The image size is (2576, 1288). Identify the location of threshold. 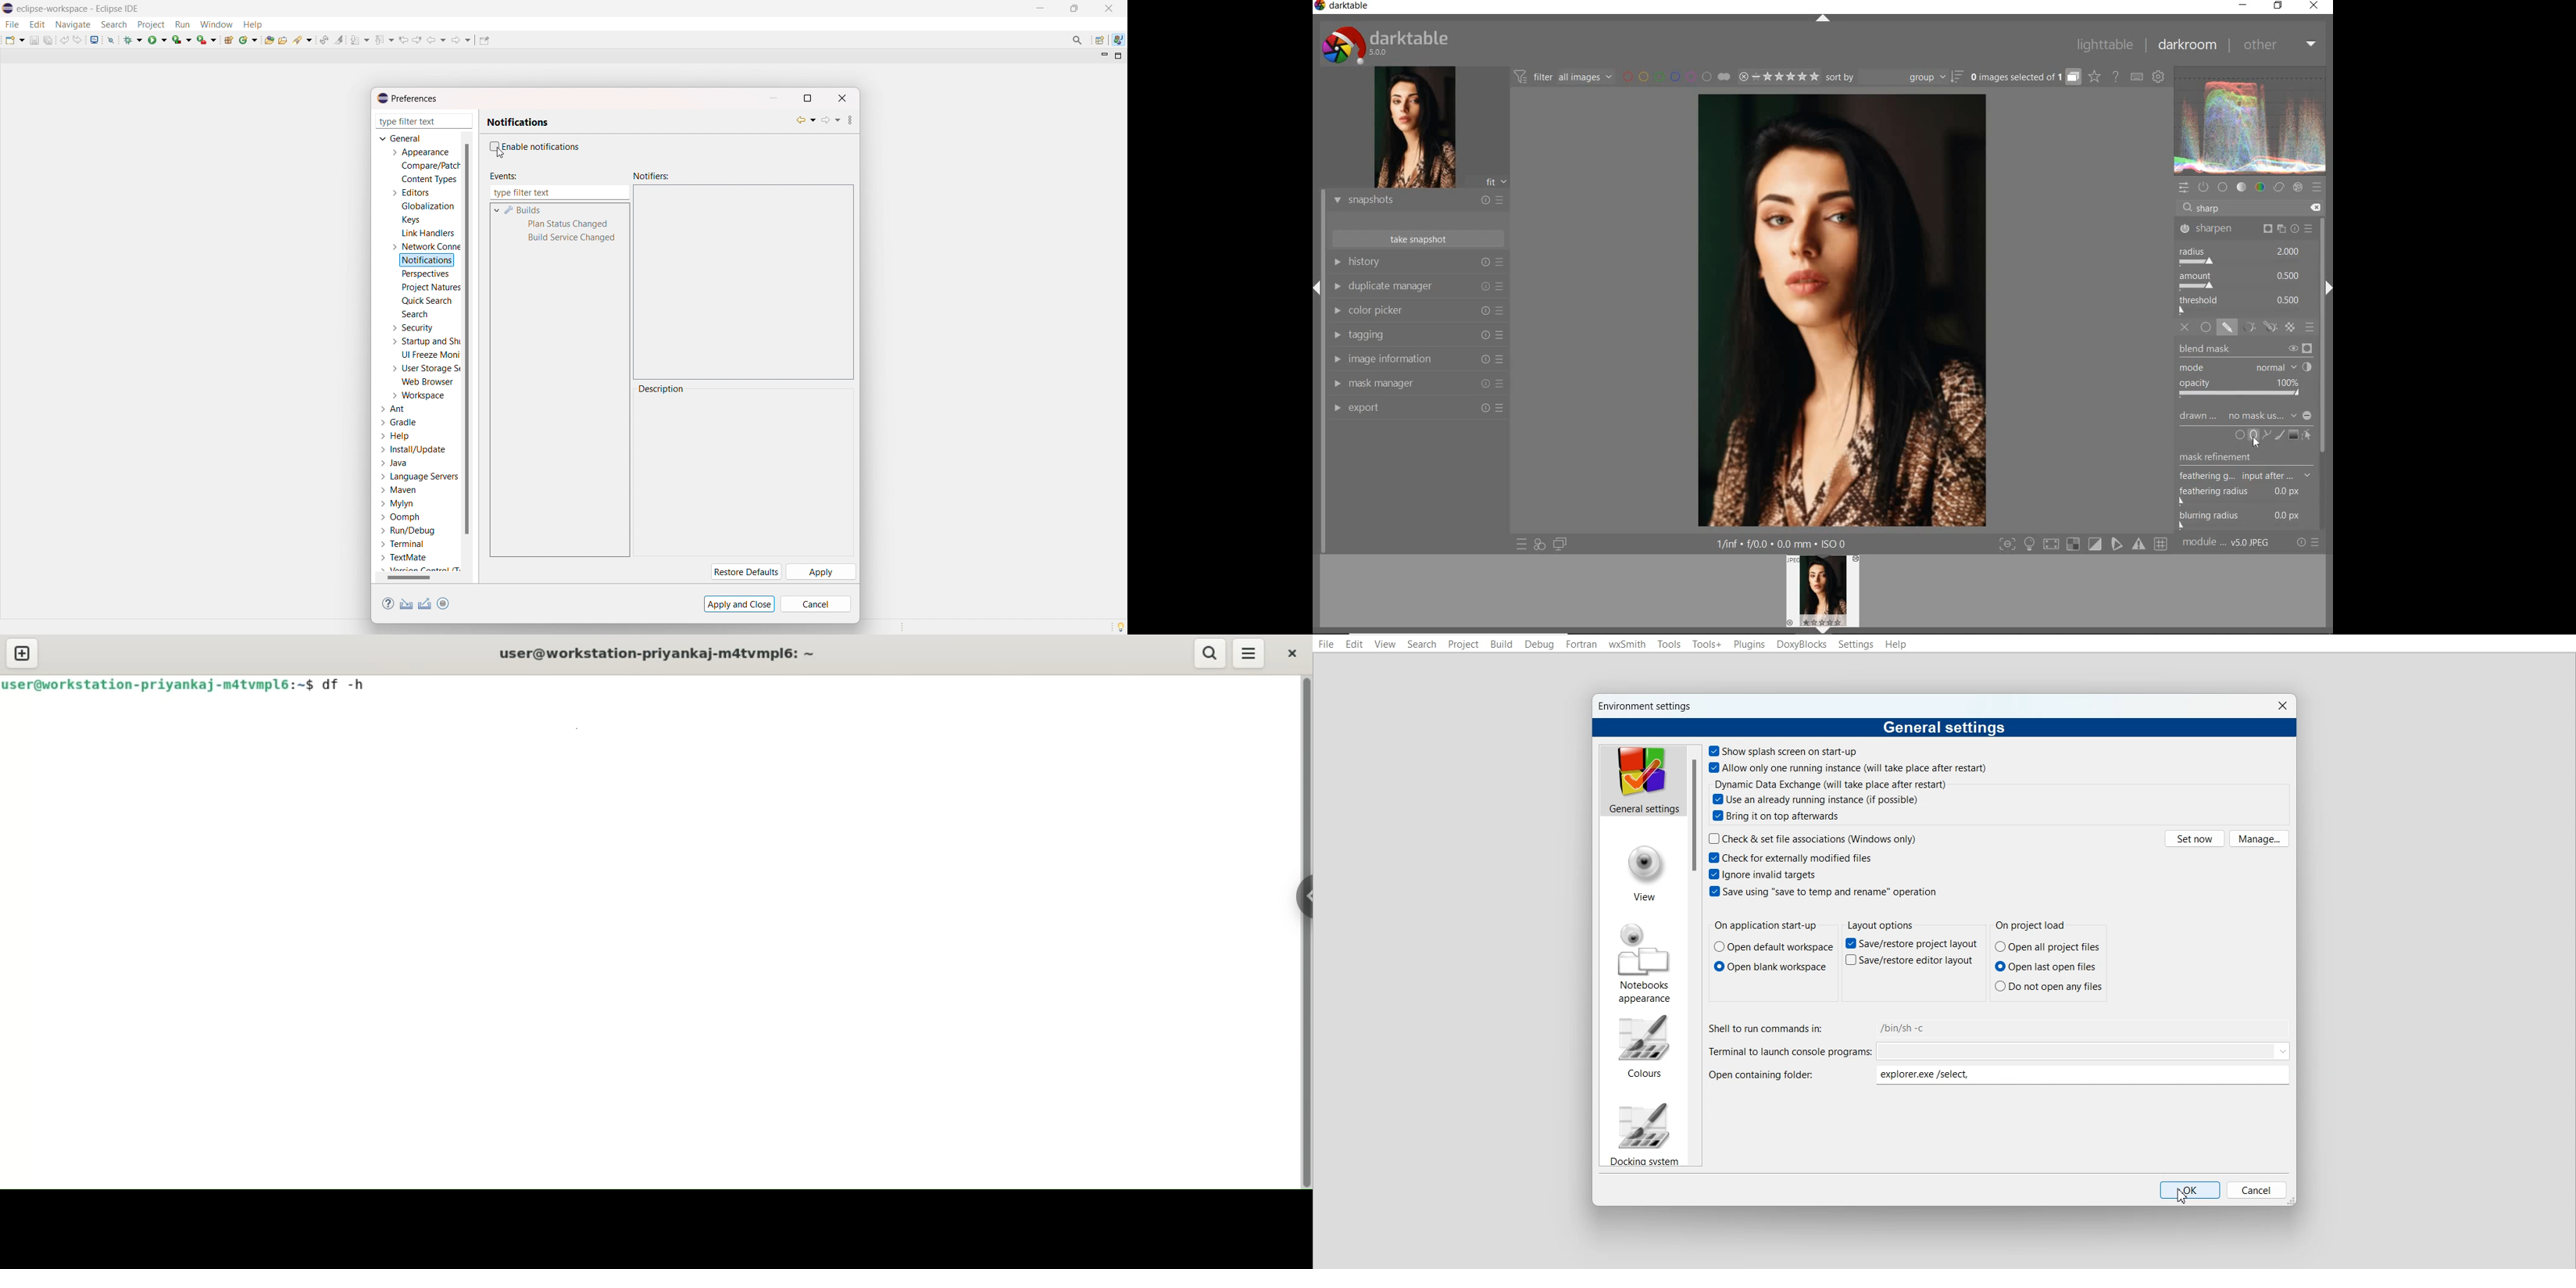
(2244, 305).